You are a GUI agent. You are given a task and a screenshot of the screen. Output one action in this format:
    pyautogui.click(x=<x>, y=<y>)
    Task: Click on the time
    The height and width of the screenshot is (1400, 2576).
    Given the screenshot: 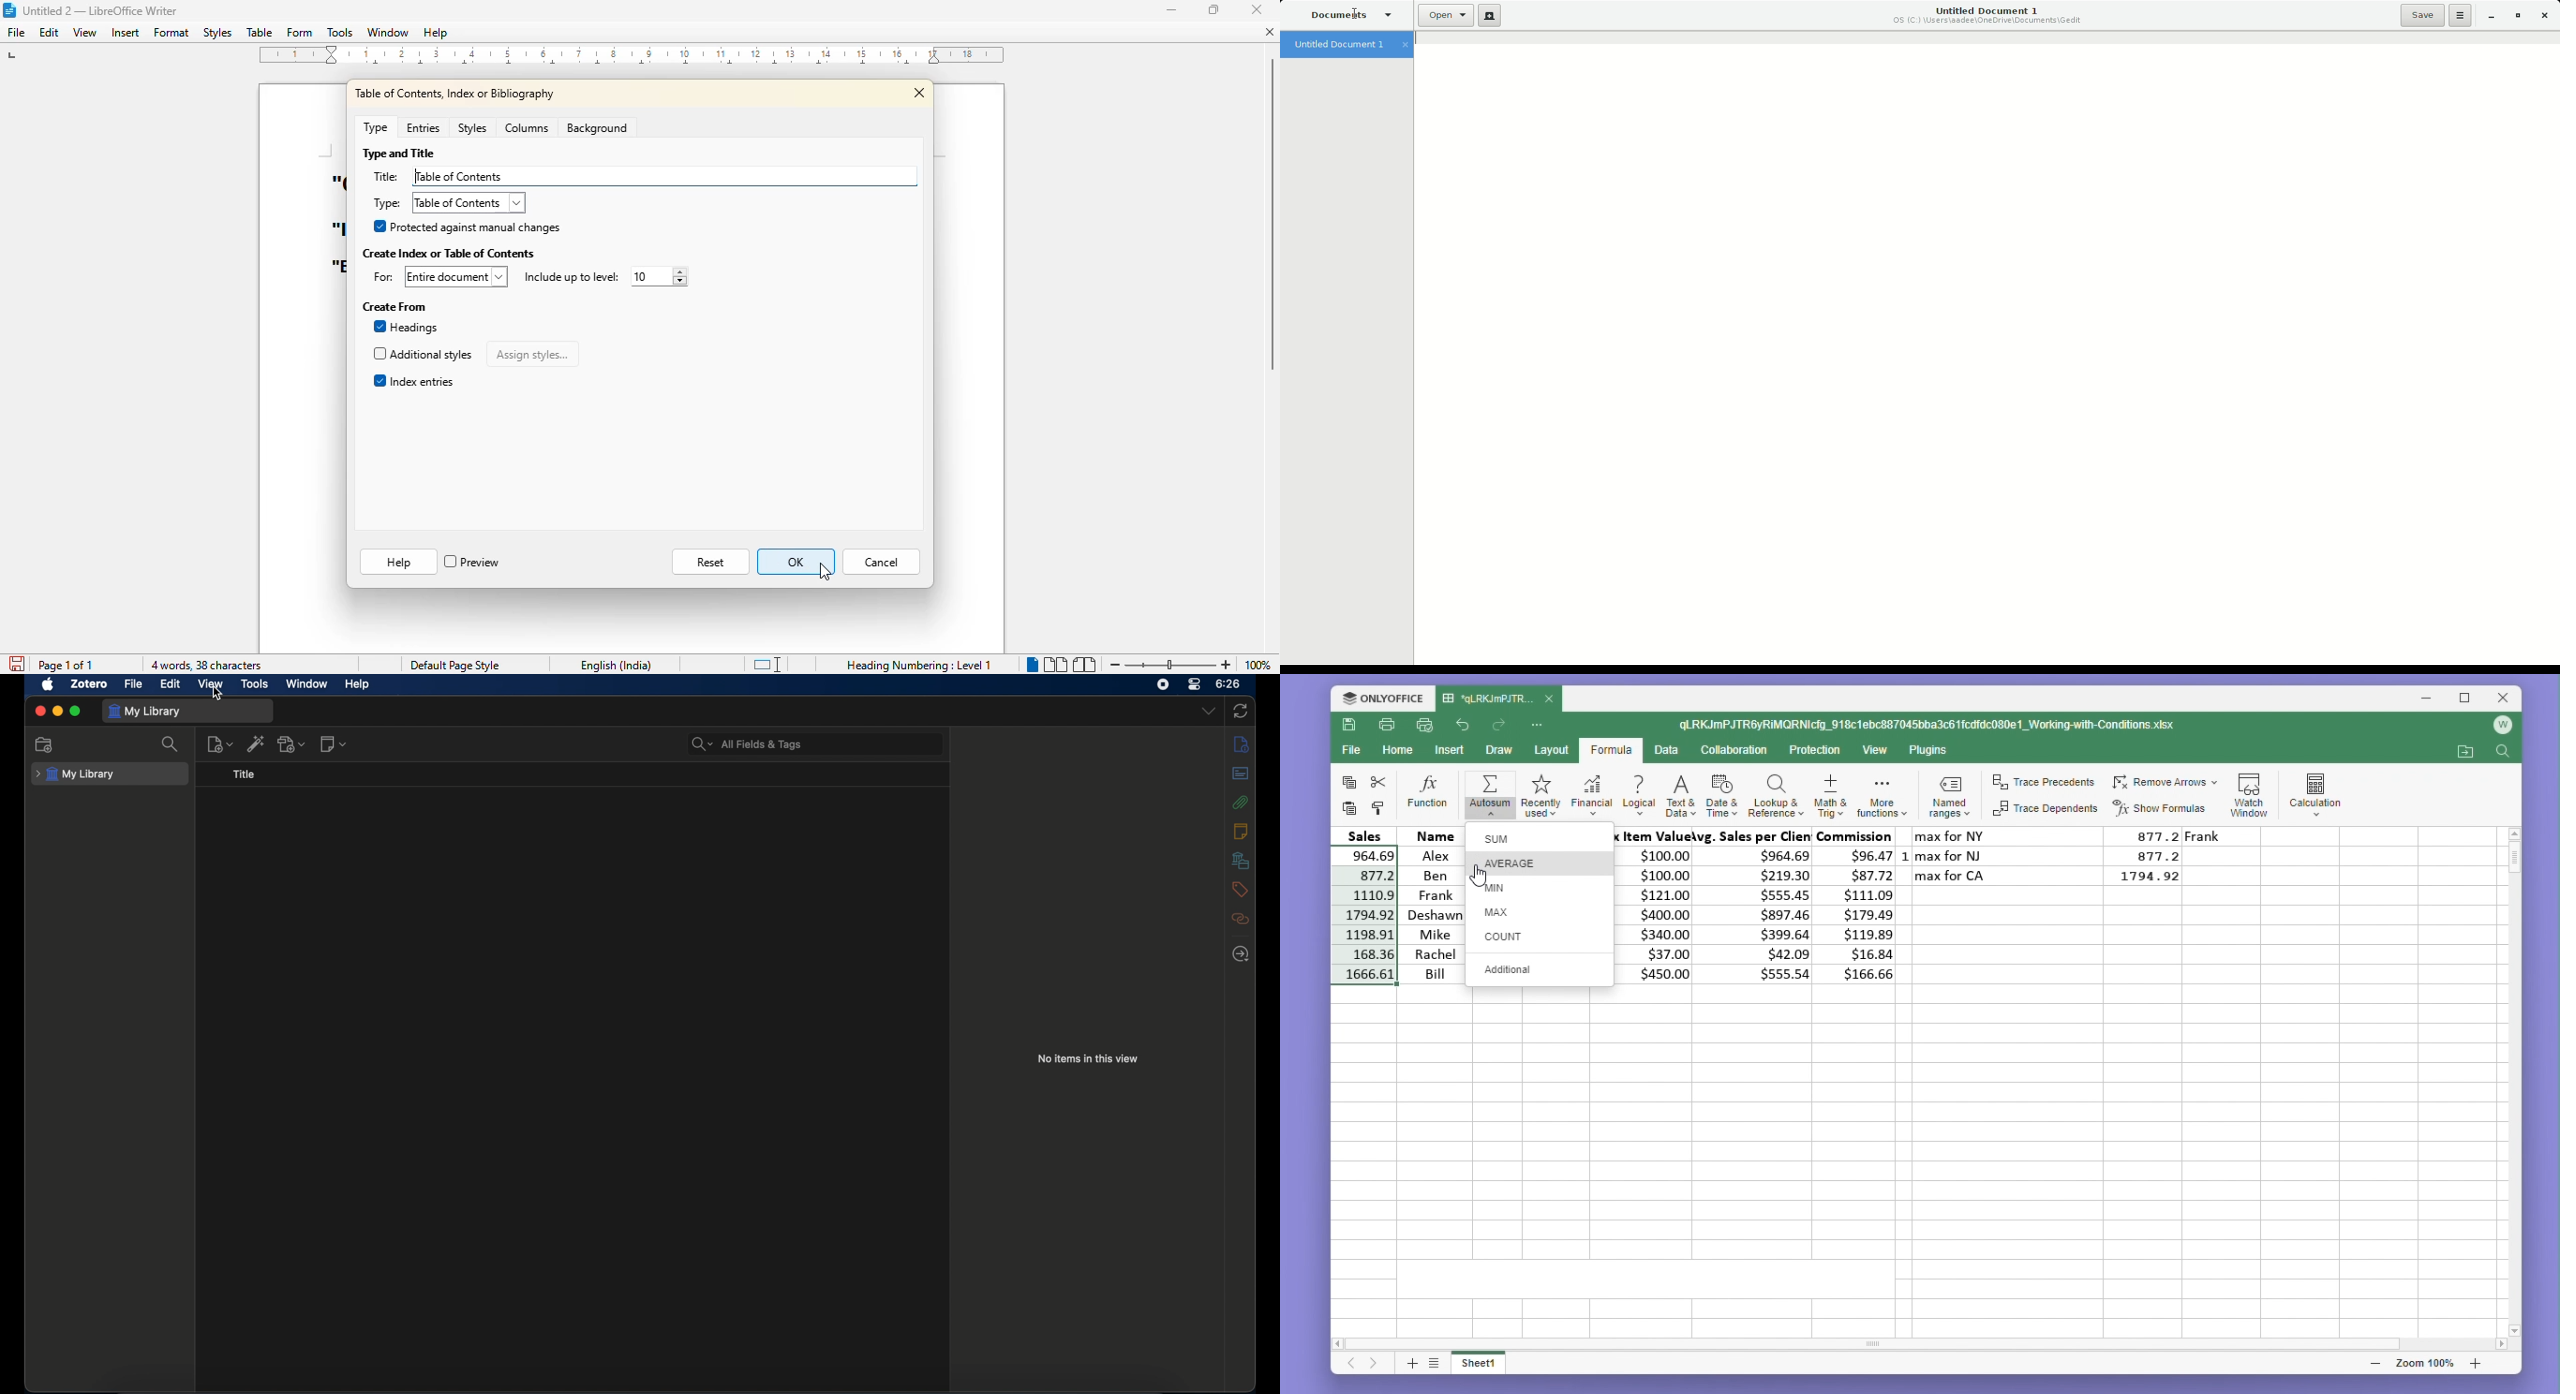 What is the action you would take?
    pyautogui.click(x=1229, y=683)
    